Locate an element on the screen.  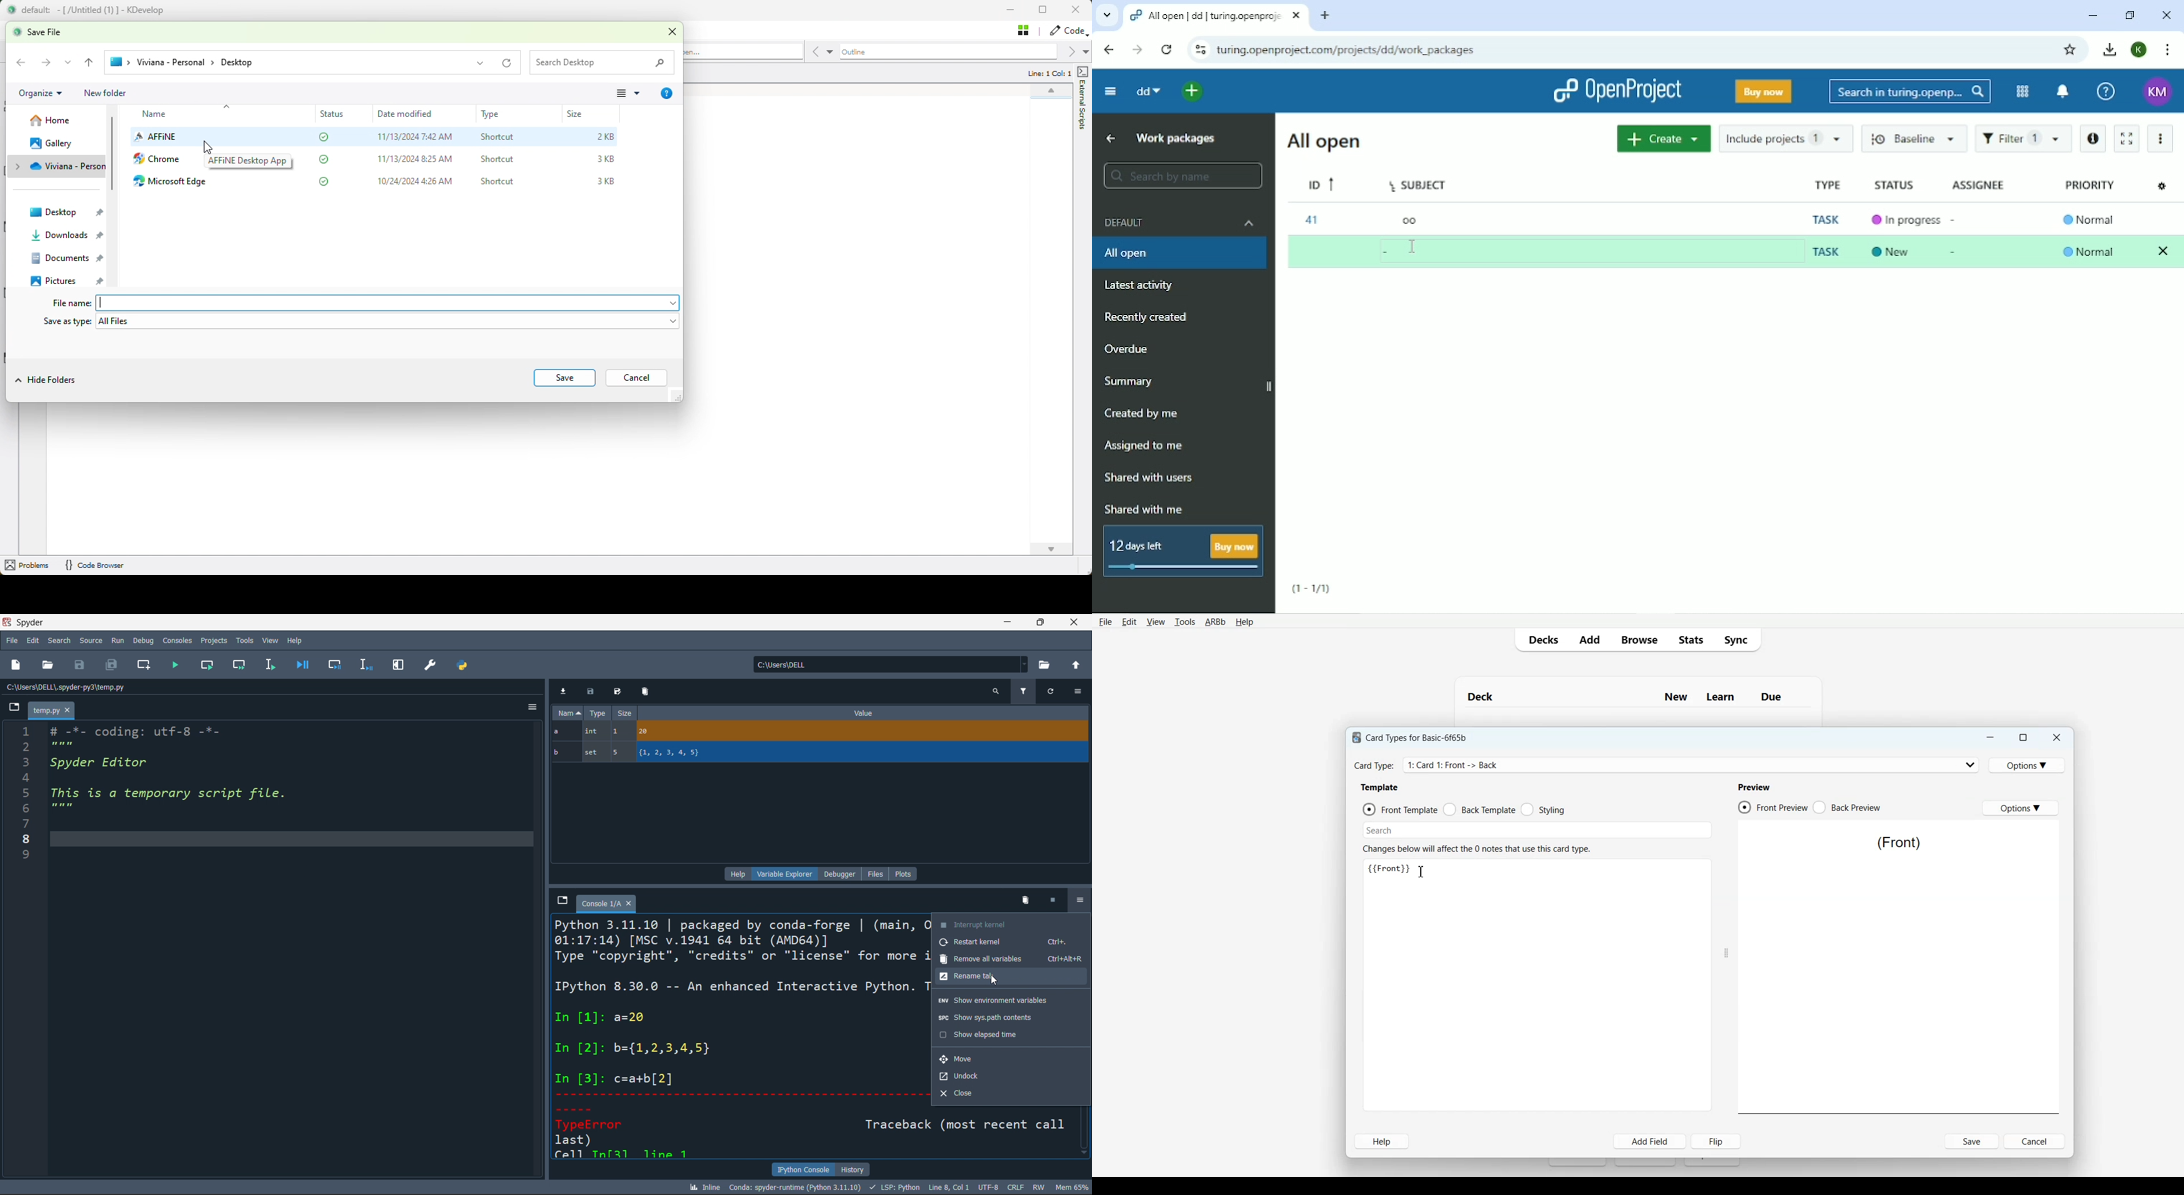
run is located at coordinates (116, 640).